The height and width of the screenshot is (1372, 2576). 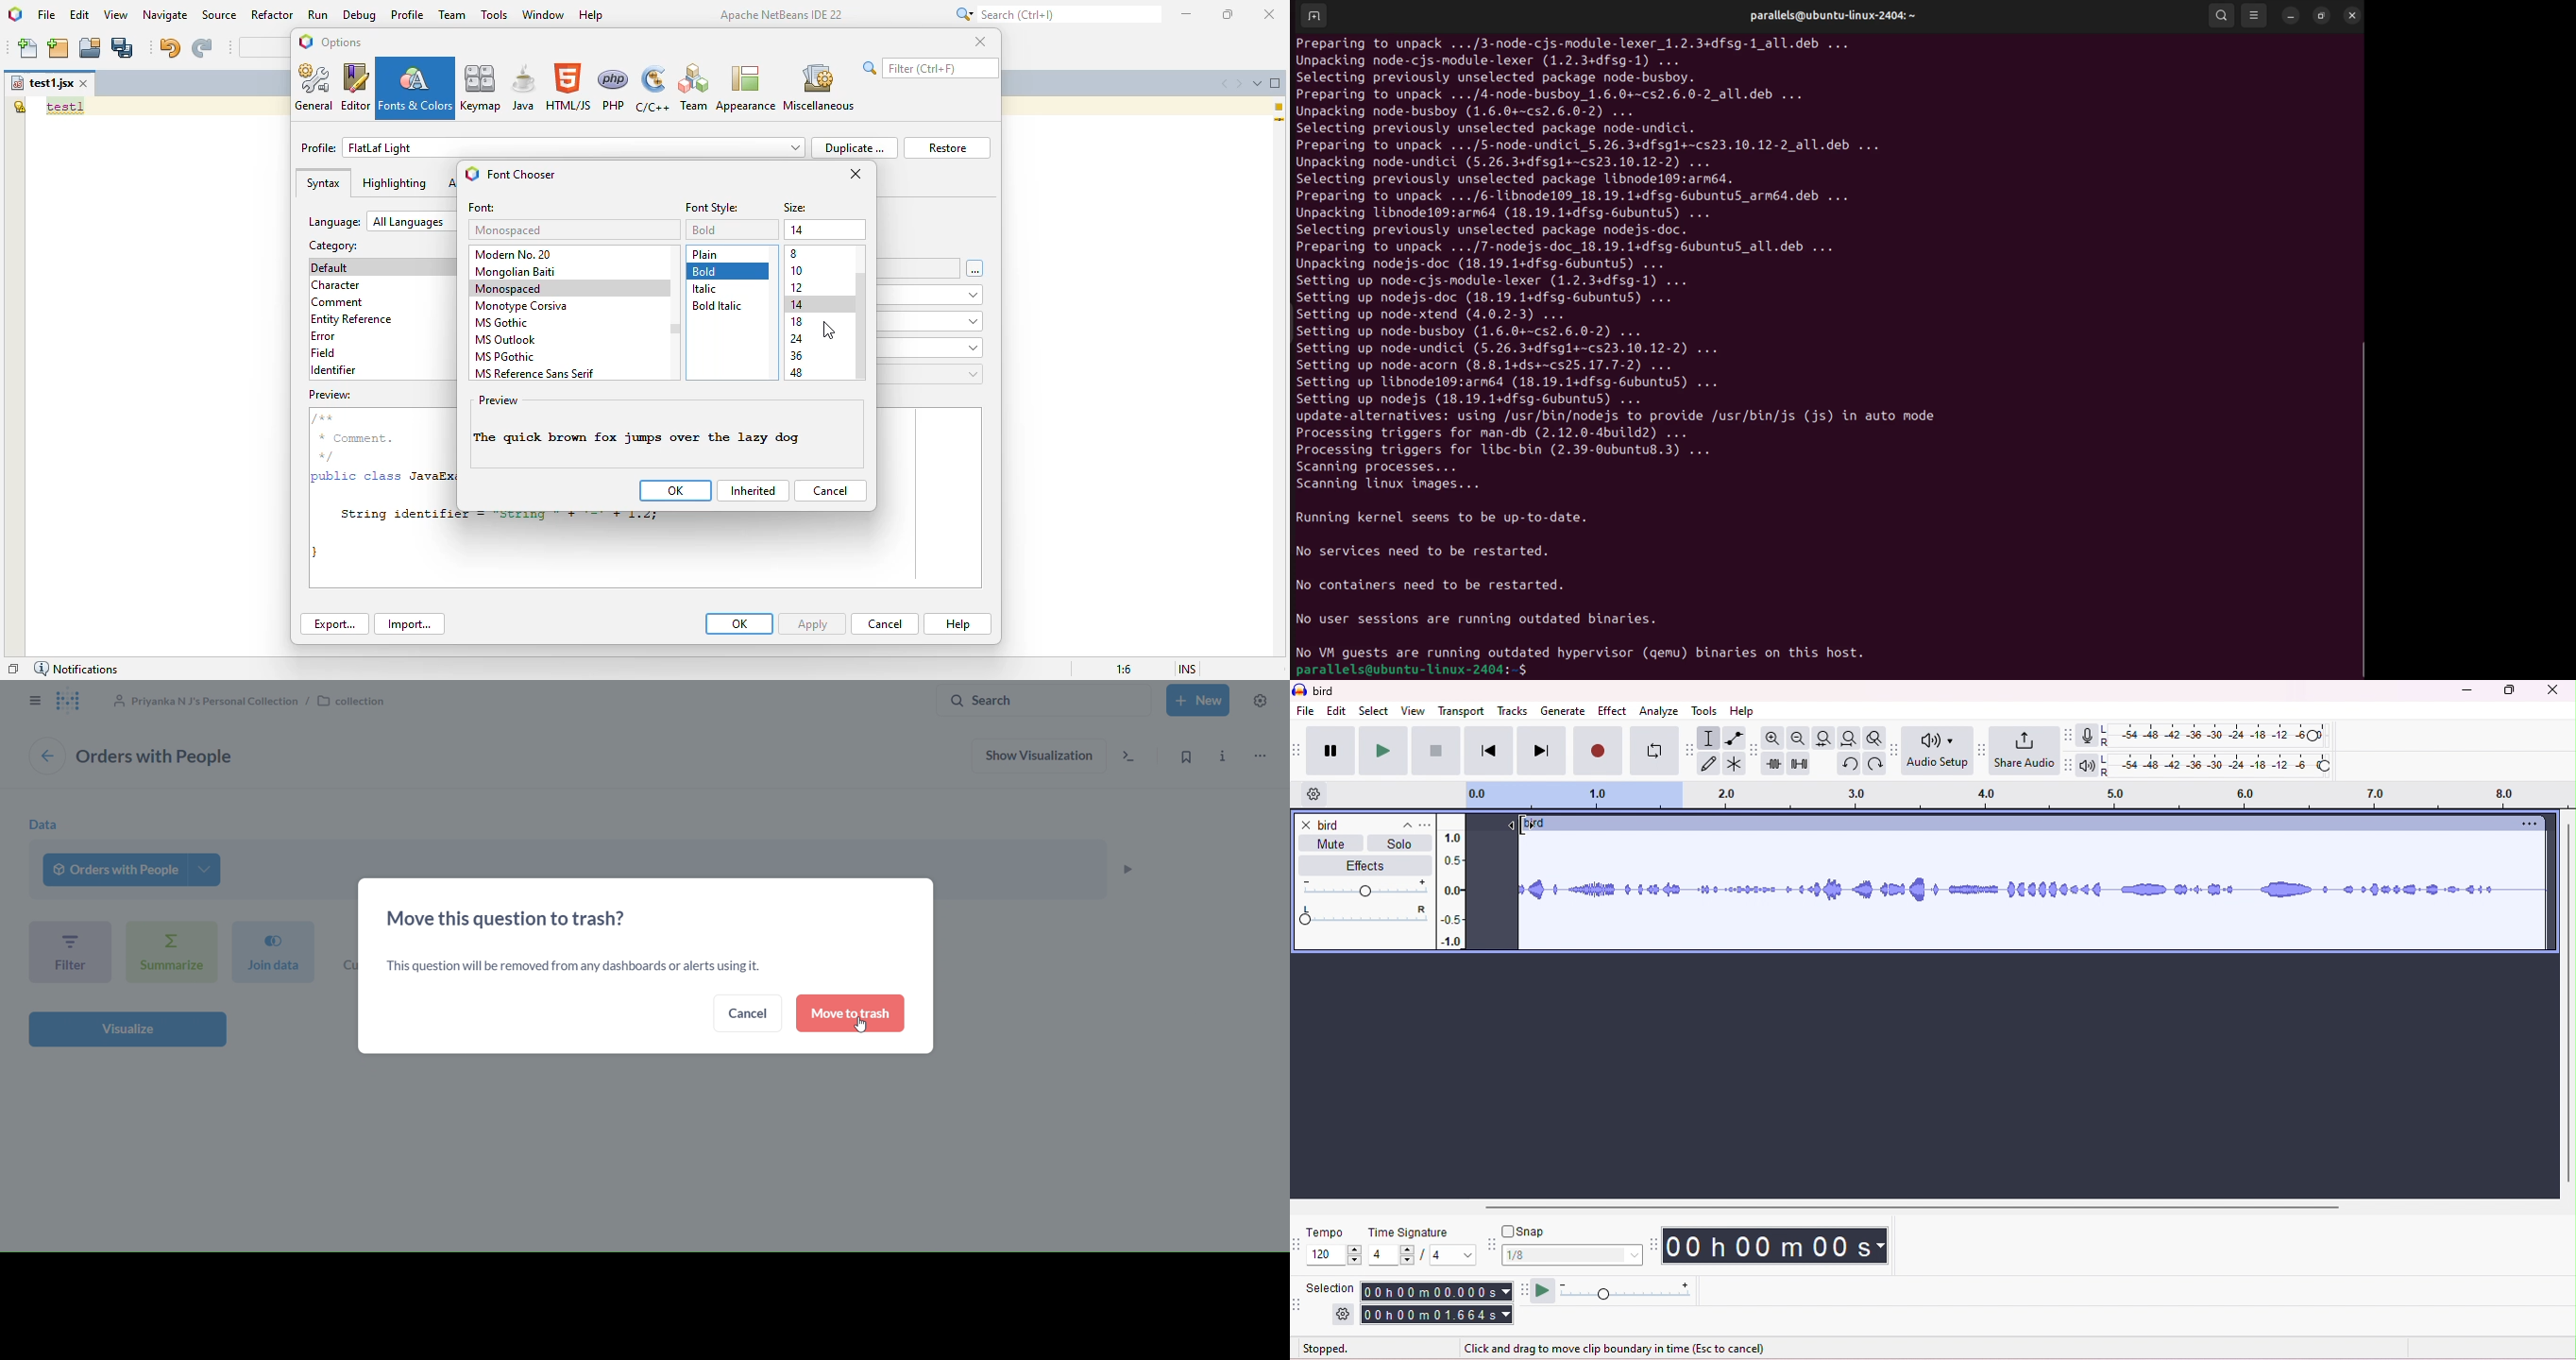 What do you see at coordinates (2087, 765) in the screenshot?
I see `playback meter` at bounding box center [2087, 765].